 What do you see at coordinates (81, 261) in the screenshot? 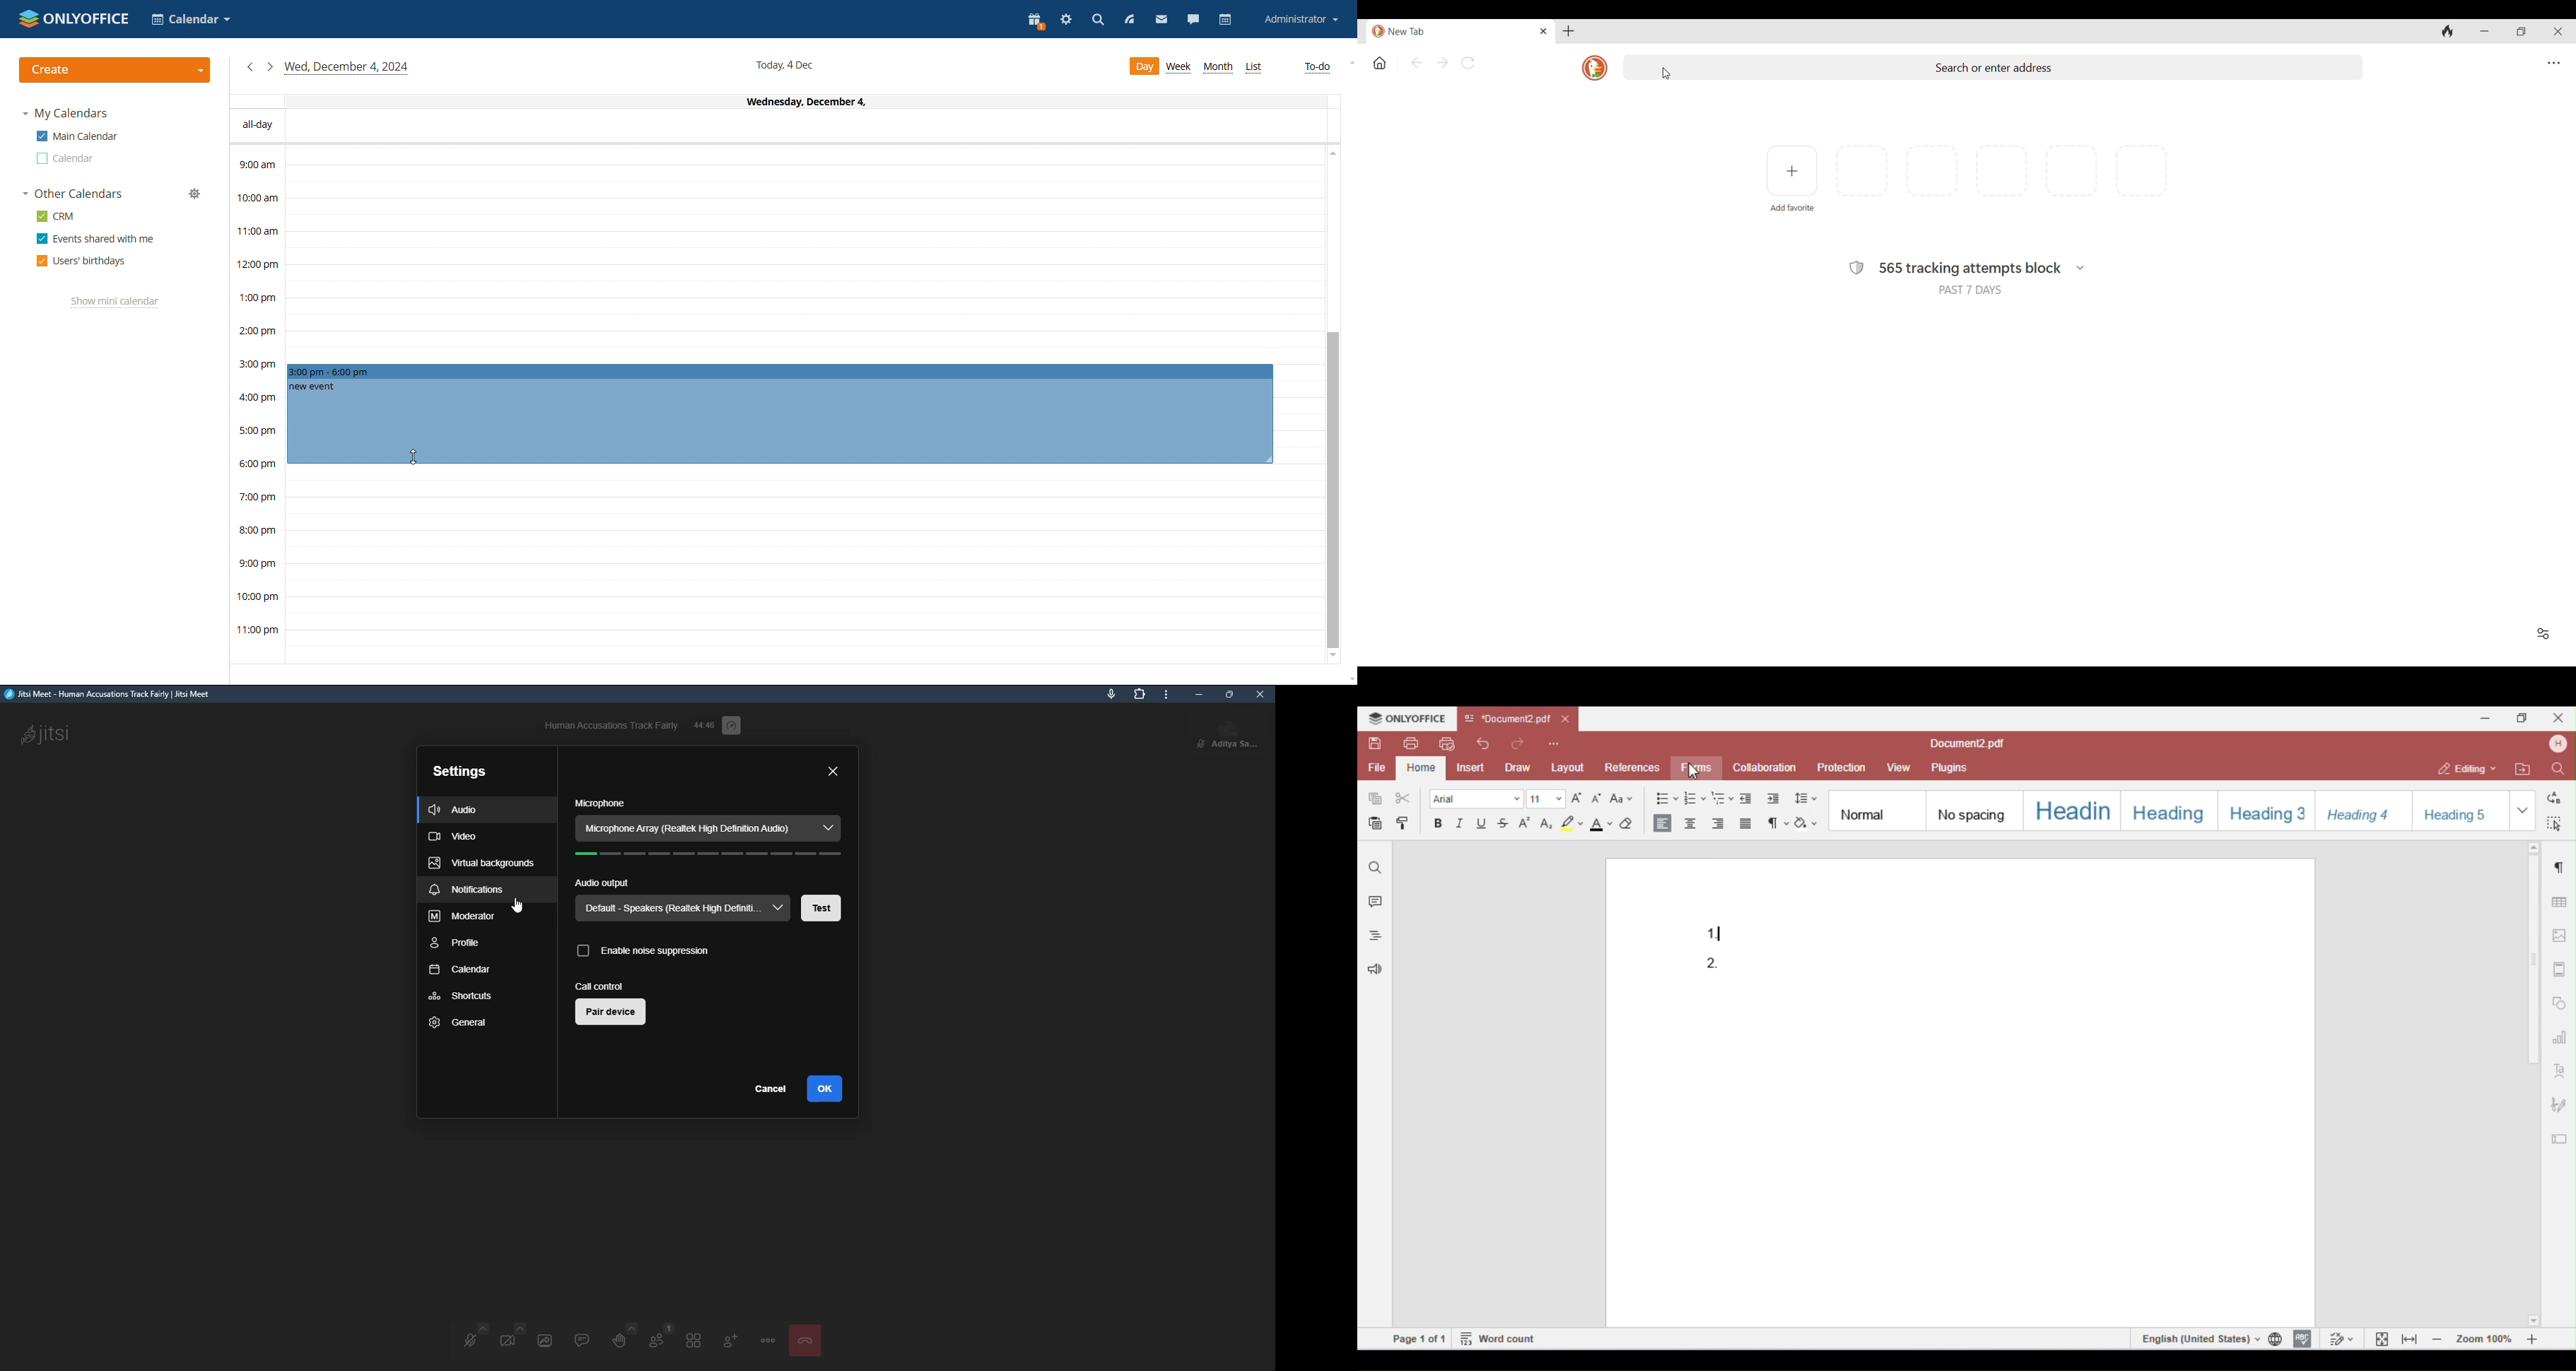
I see `users' birthdays` at bounding box center [81, 261].